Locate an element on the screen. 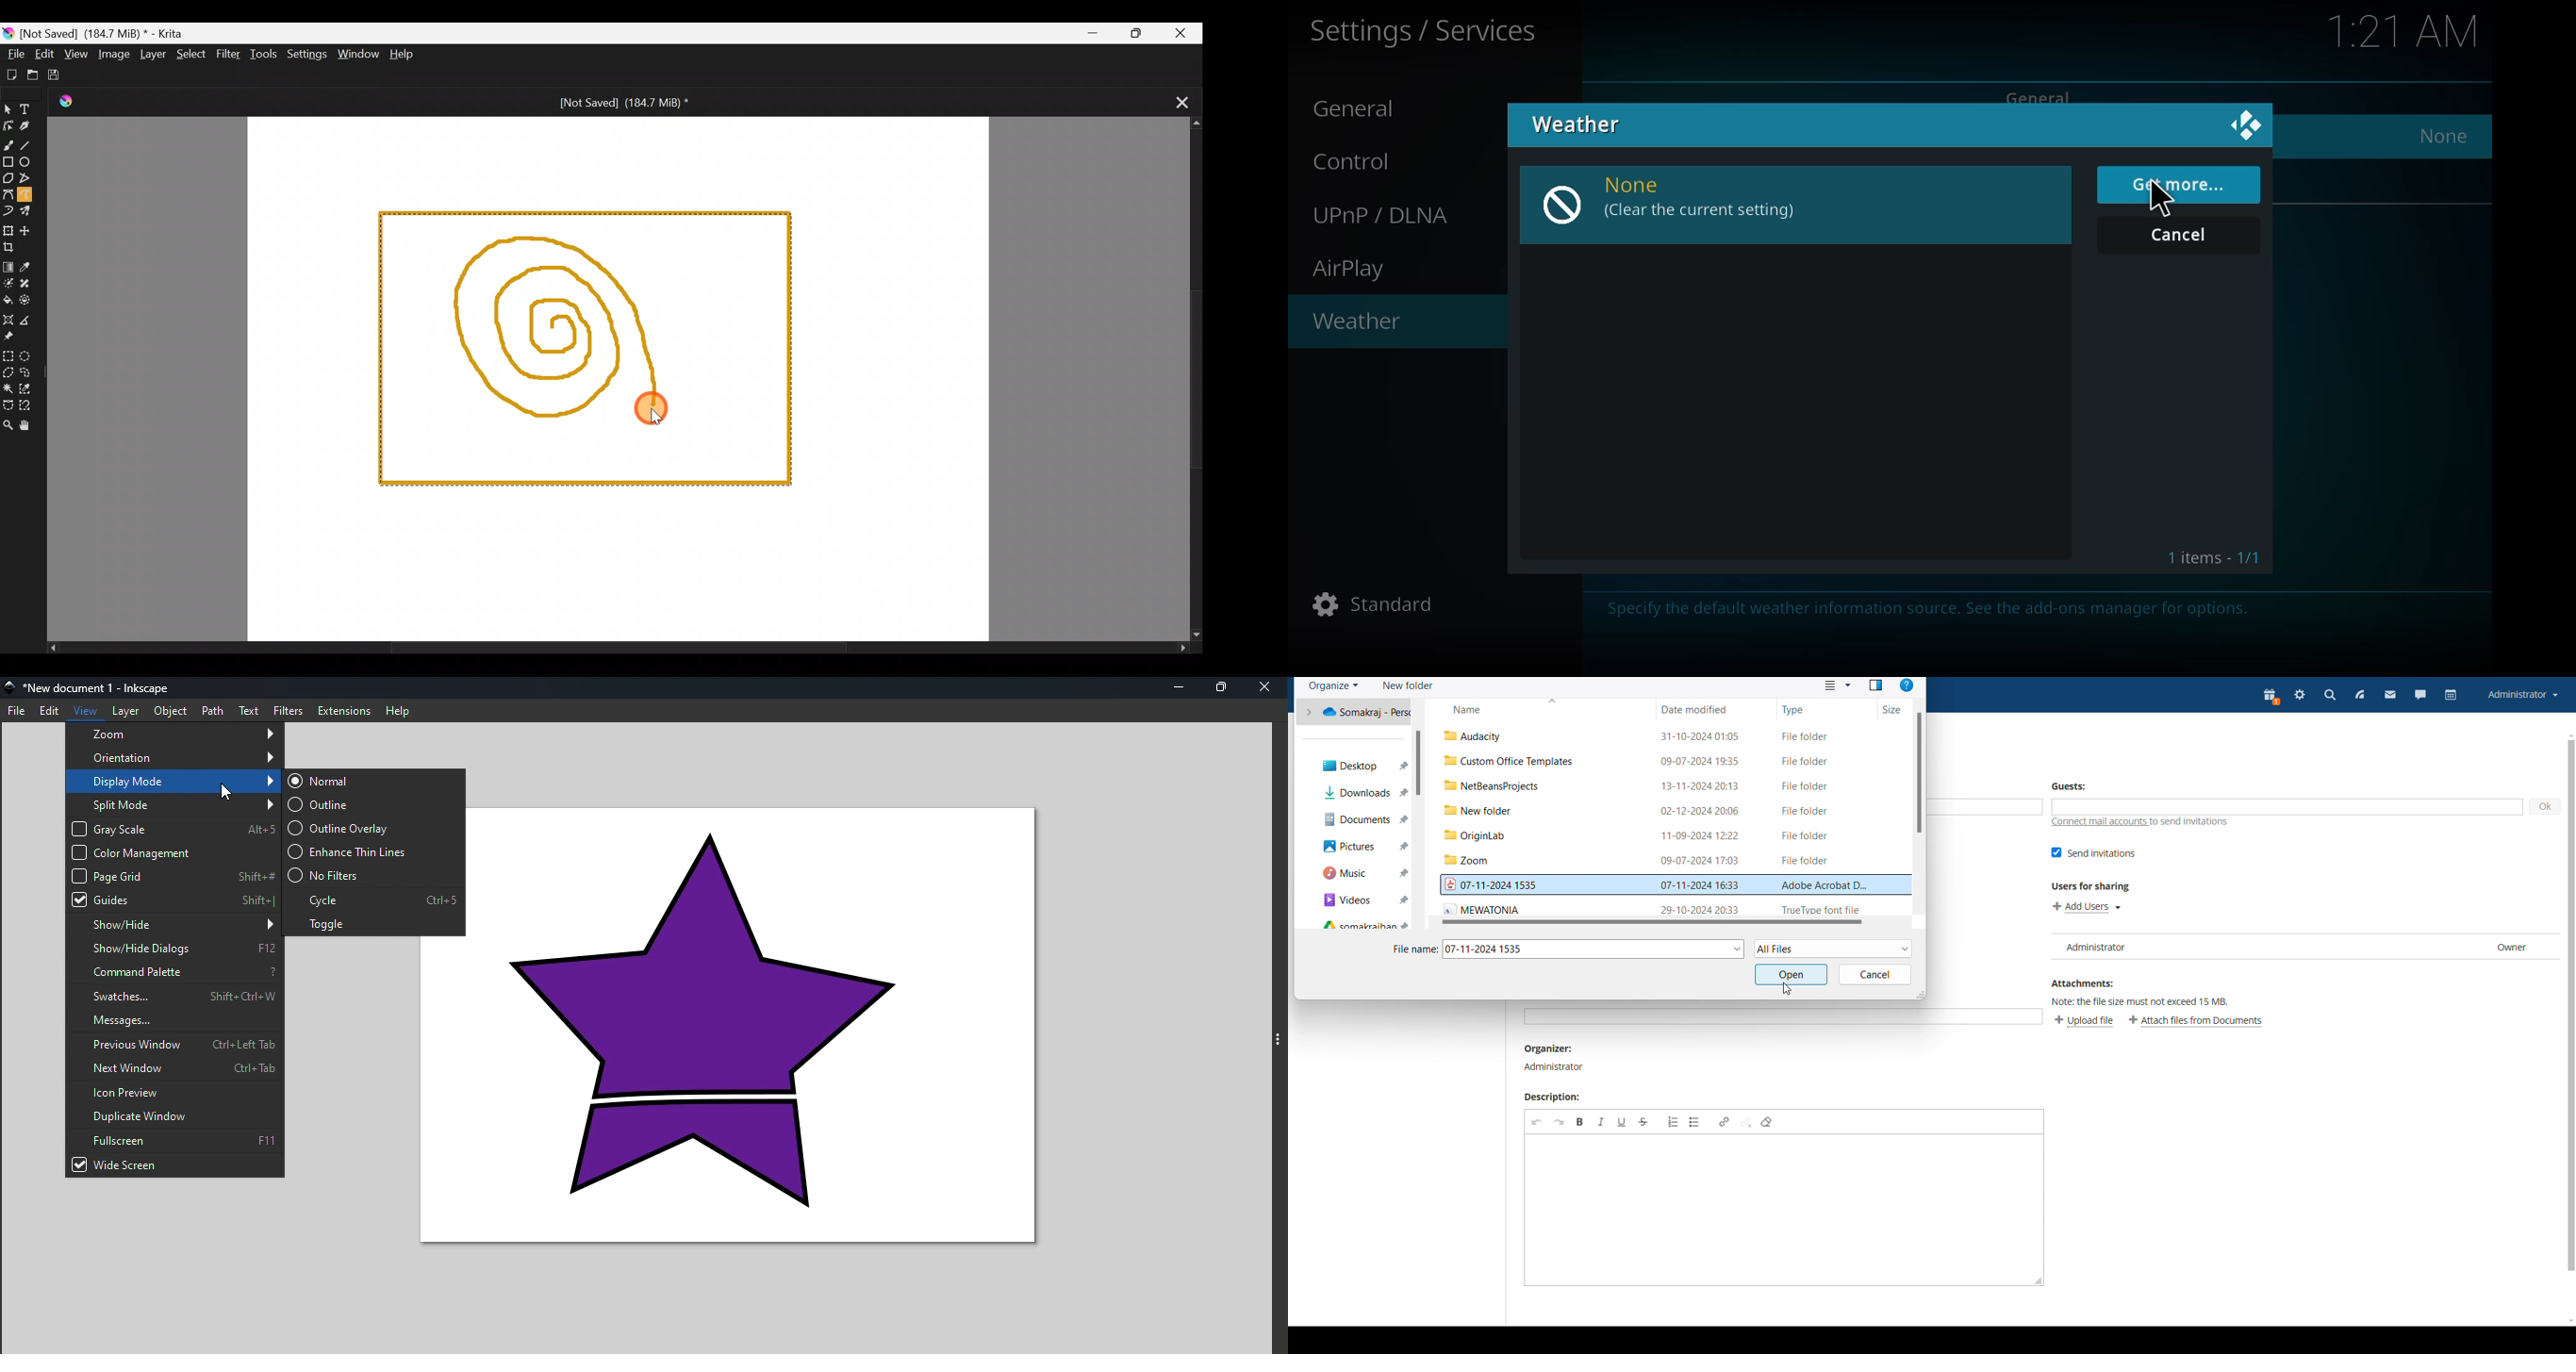 This screenshot has width=2576, height=1372.  is located at coordinates (1788, 976).